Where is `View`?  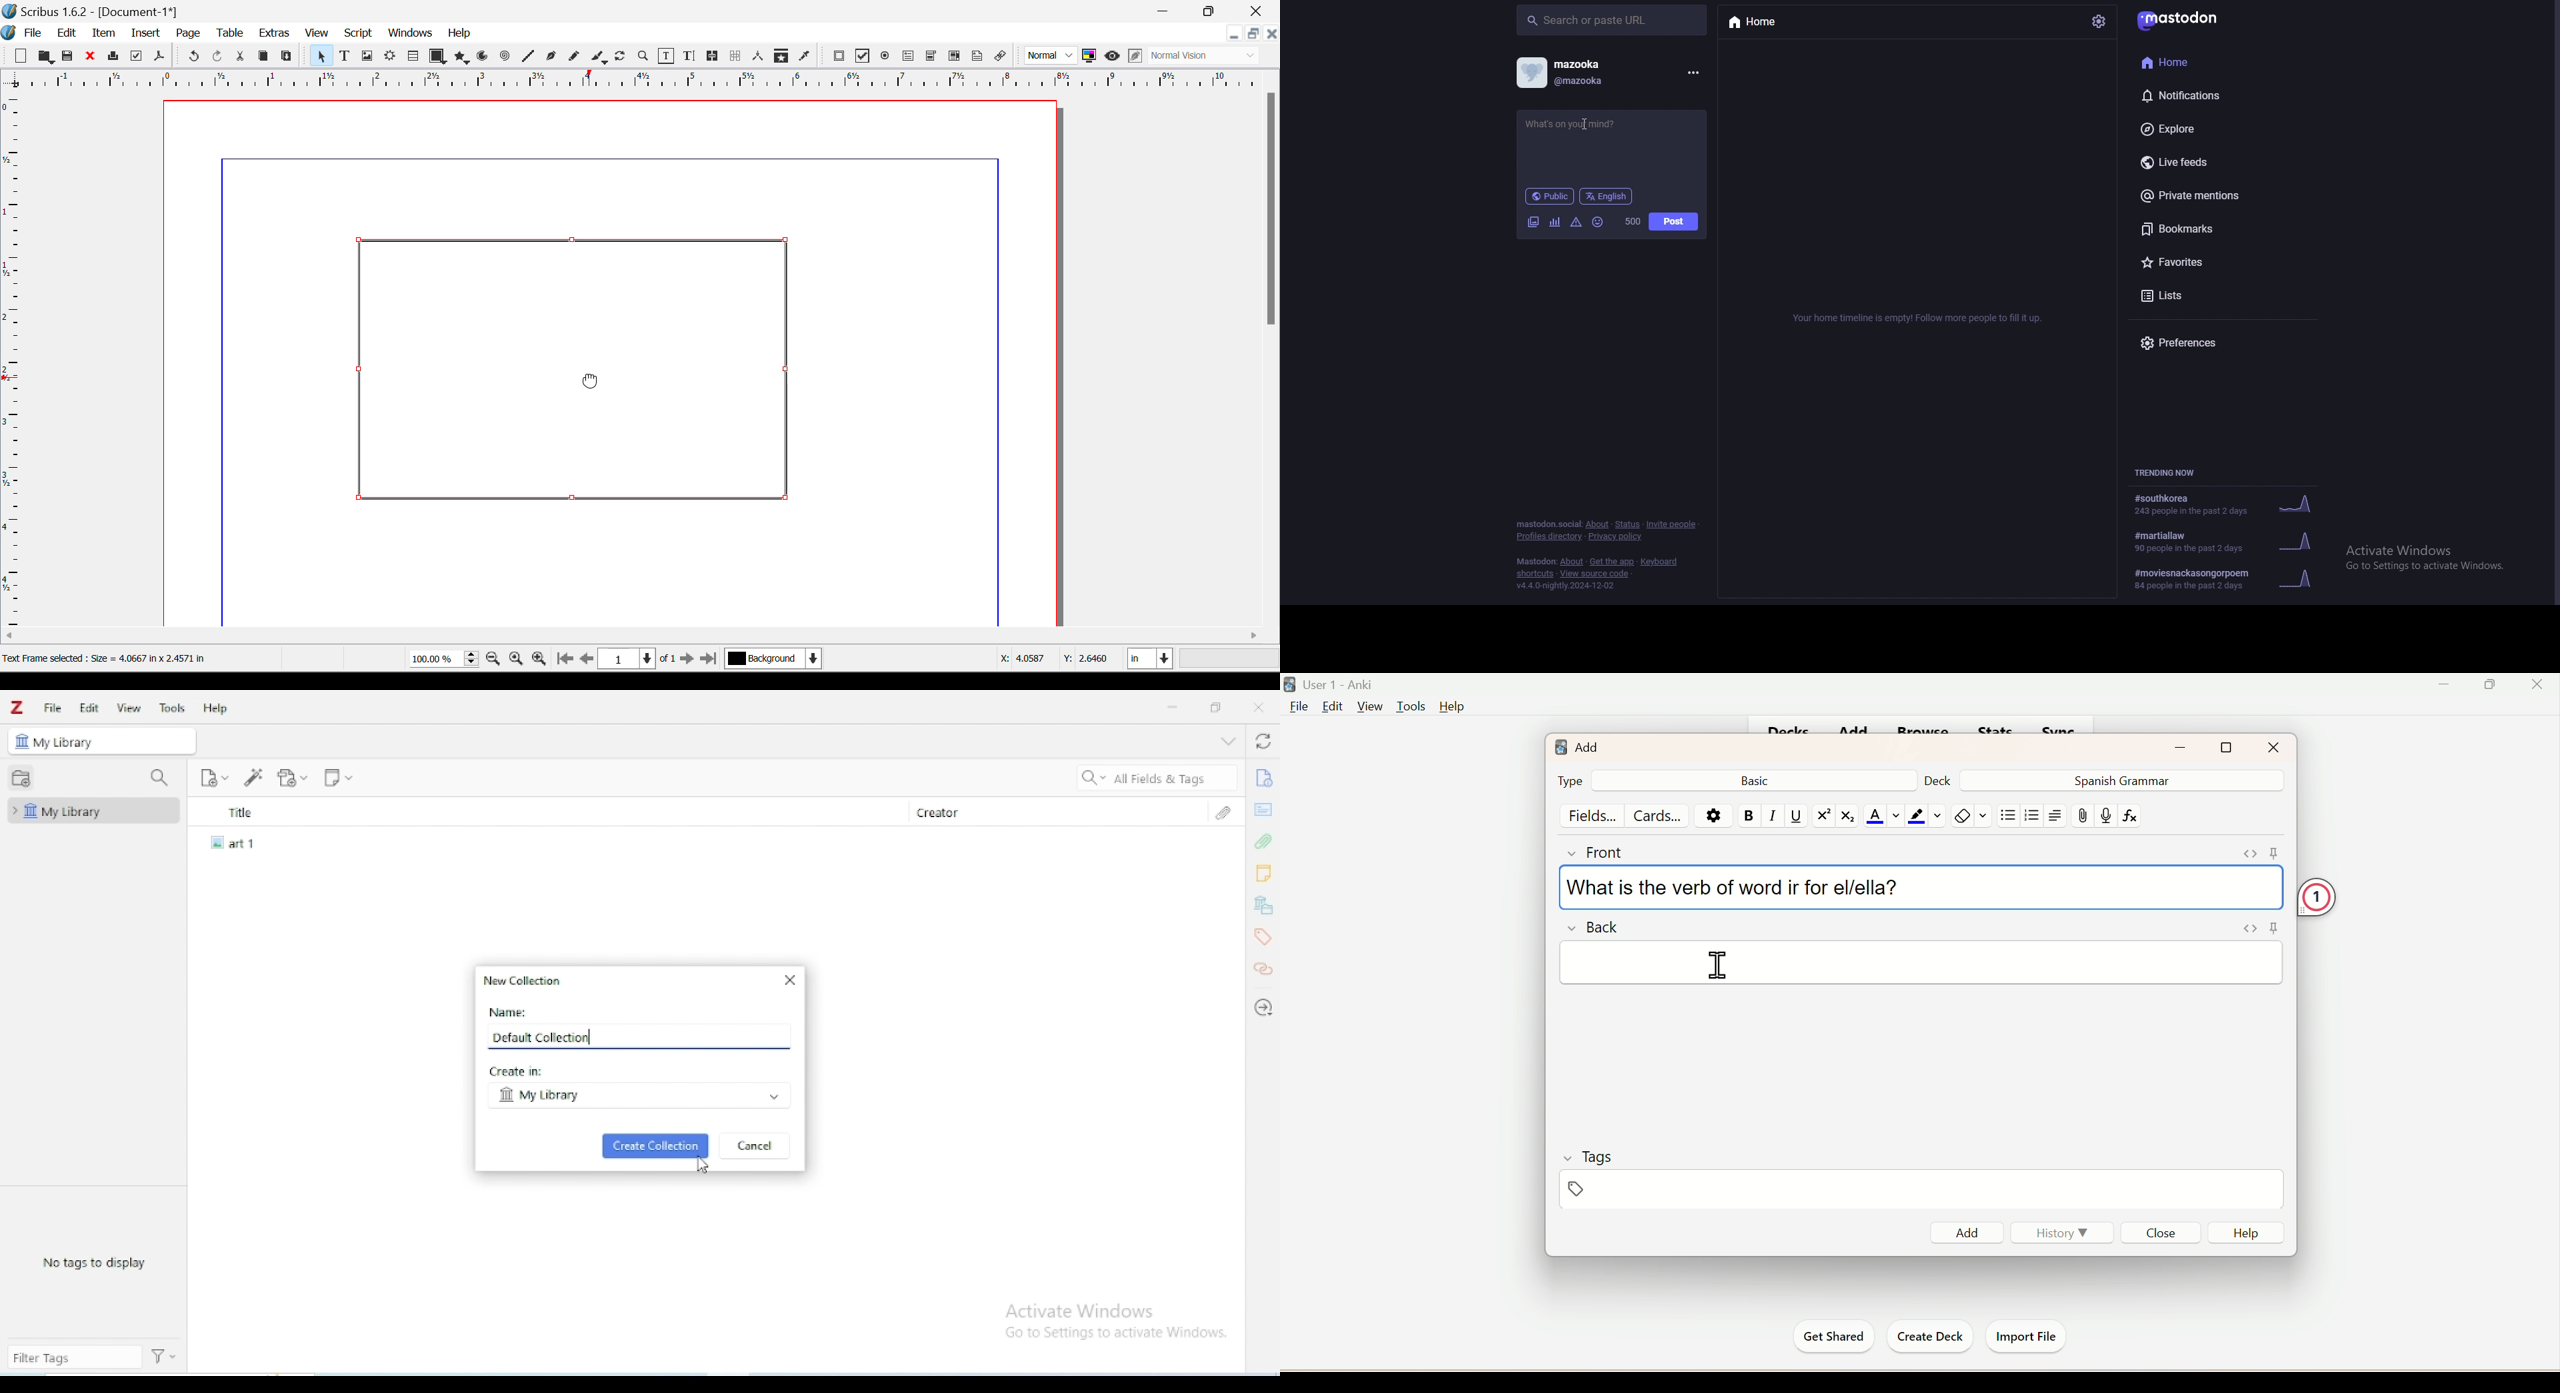 View is located at coordinates (1368, 706).